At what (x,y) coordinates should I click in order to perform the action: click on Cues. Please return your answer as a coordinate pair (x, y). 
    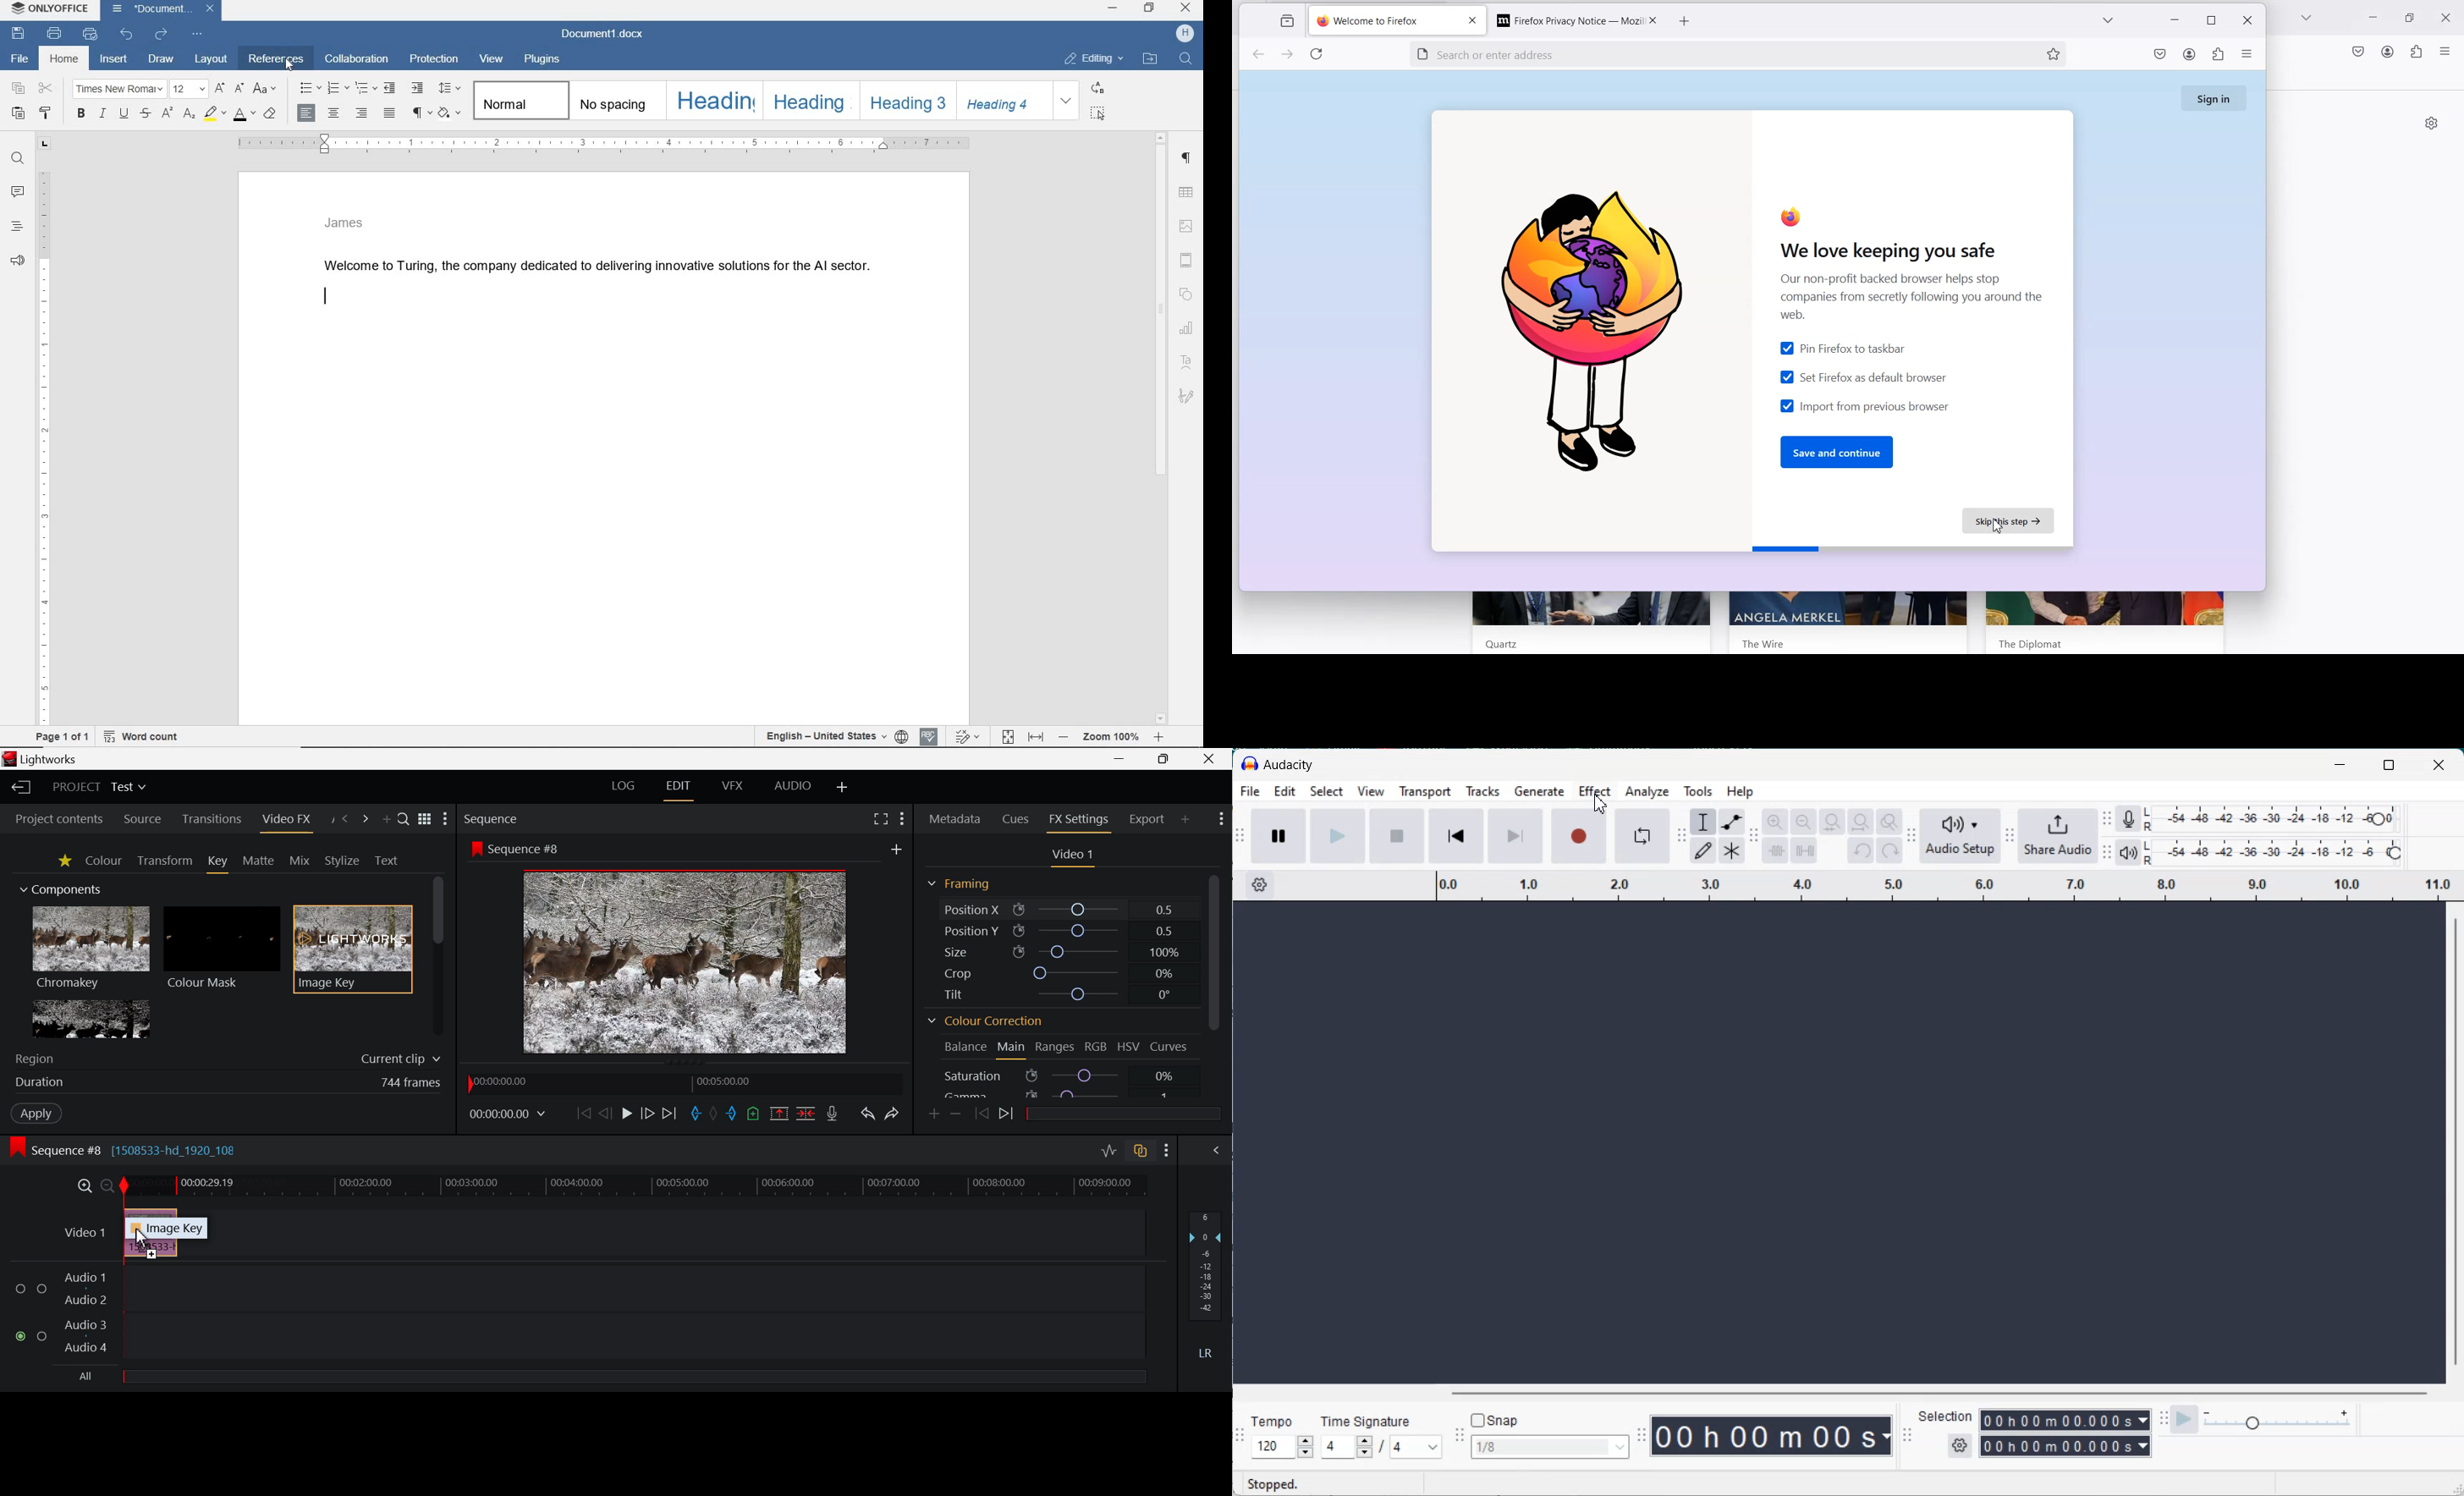
    Looking at the image, I should click on (1013, 819).